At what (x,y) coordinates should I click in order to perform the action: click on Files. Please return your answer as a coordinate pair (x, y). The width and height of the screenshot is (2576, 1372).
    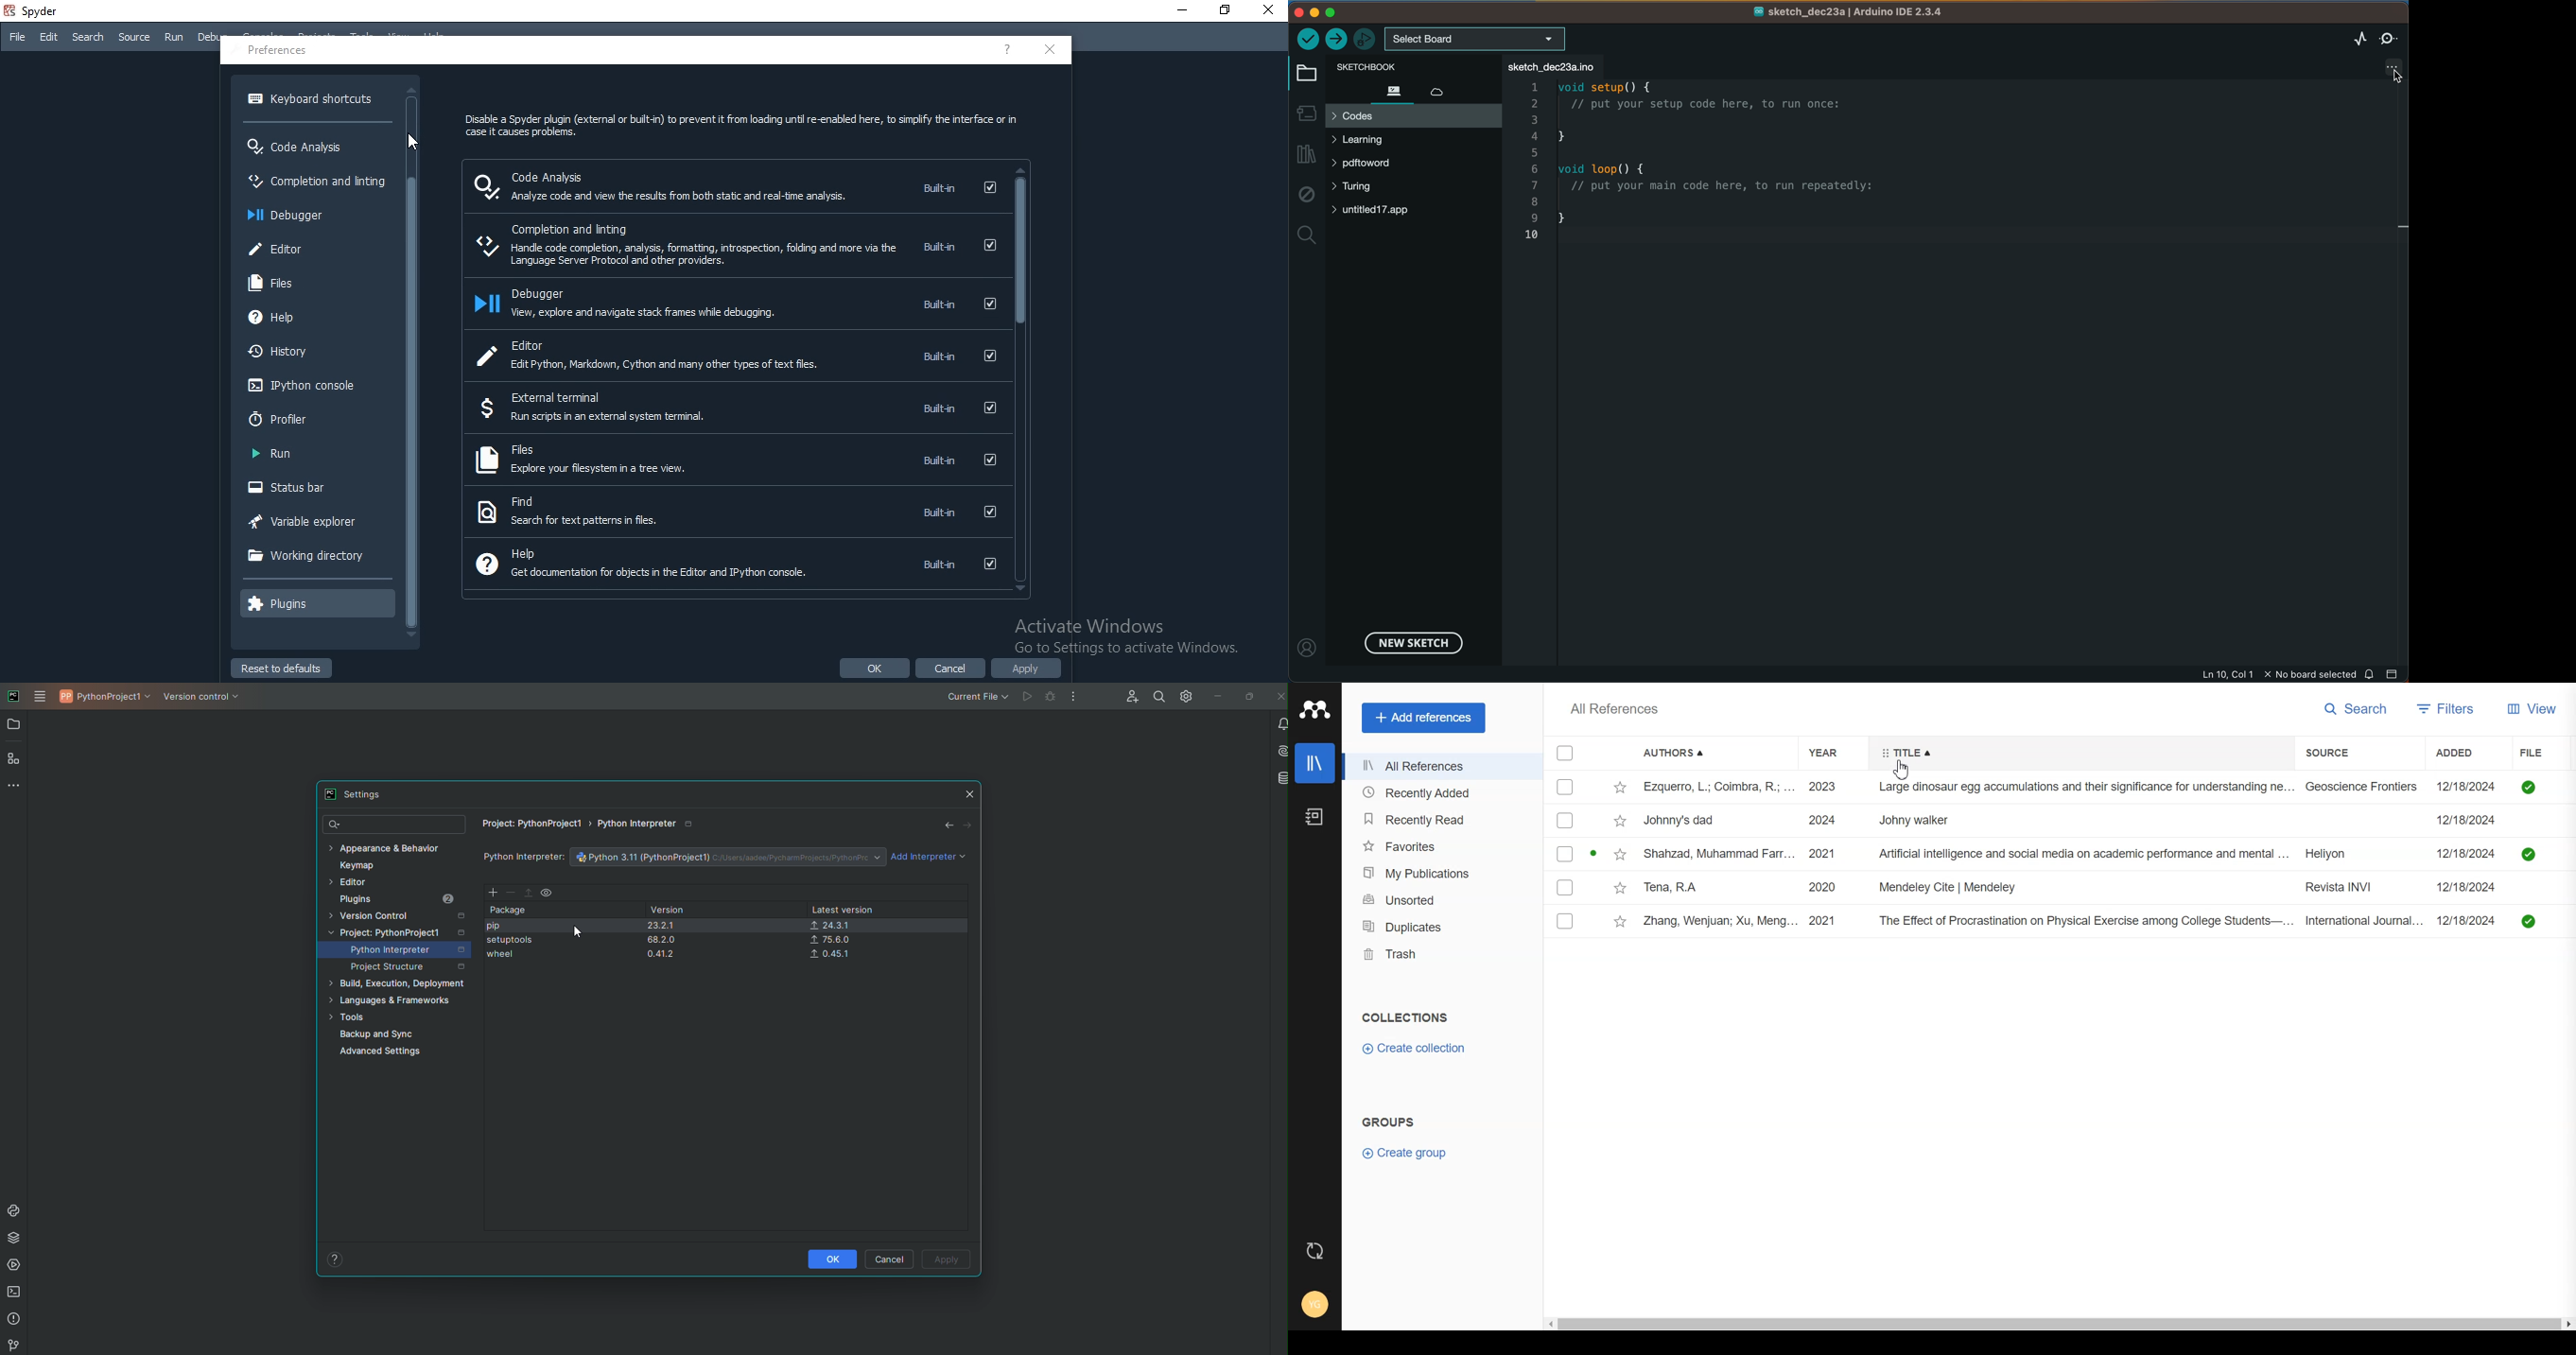
    Looking at the image, I should click on (270, 282).